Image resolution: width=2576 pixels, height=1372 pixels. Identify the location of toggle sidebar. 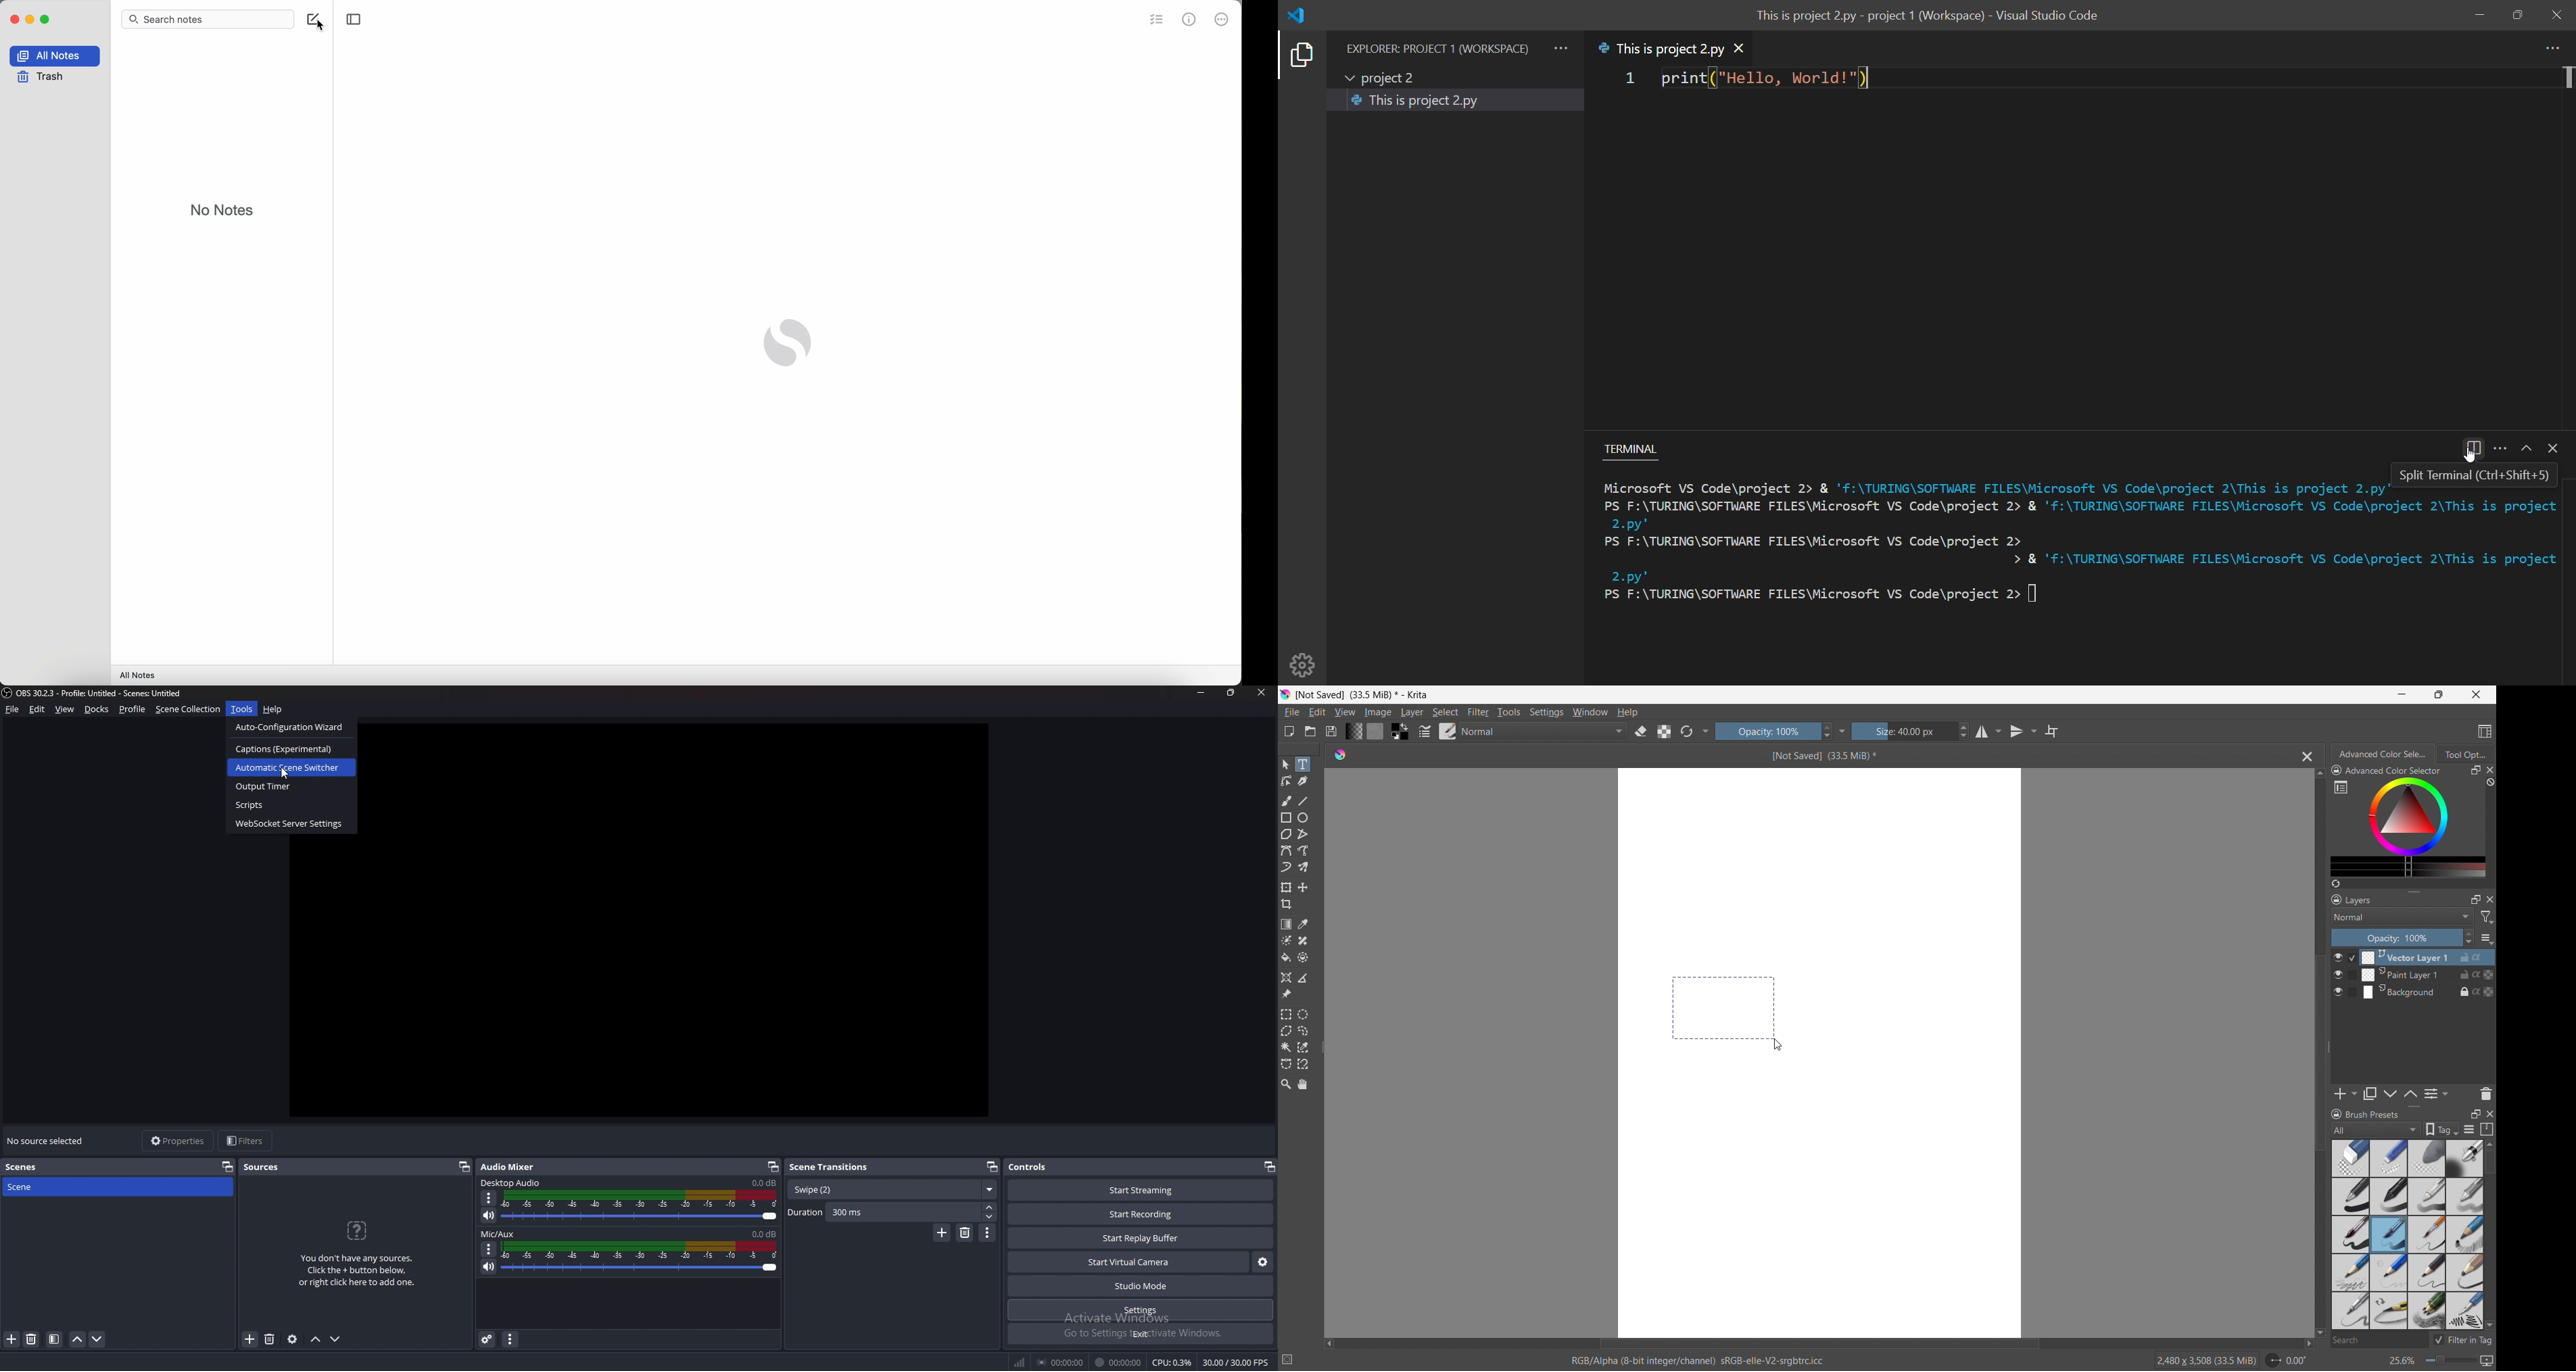
(354, 20).